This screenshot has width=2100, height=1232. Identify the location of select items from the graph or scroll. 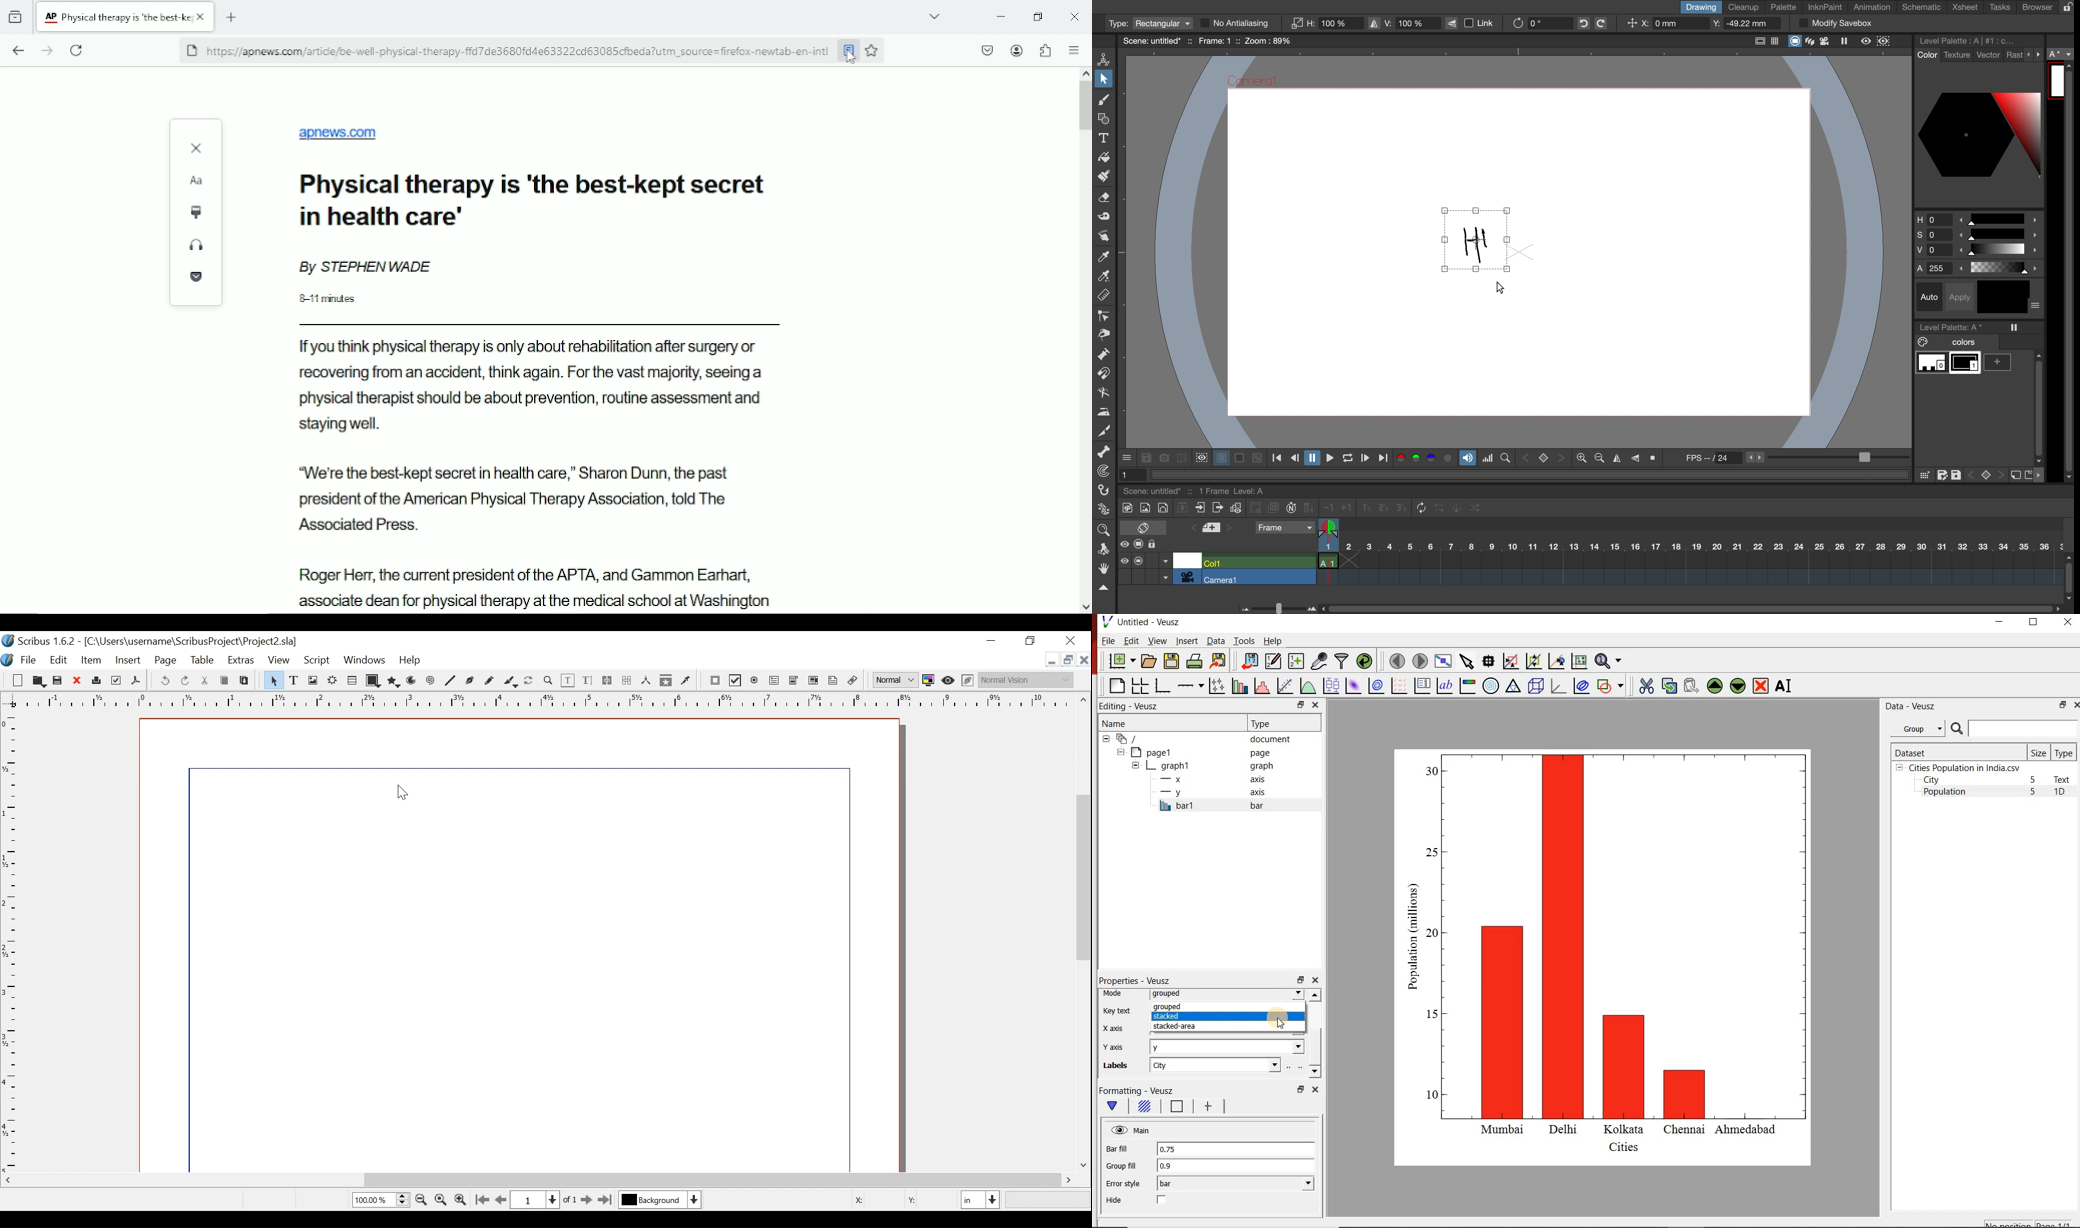
(1466, 660).